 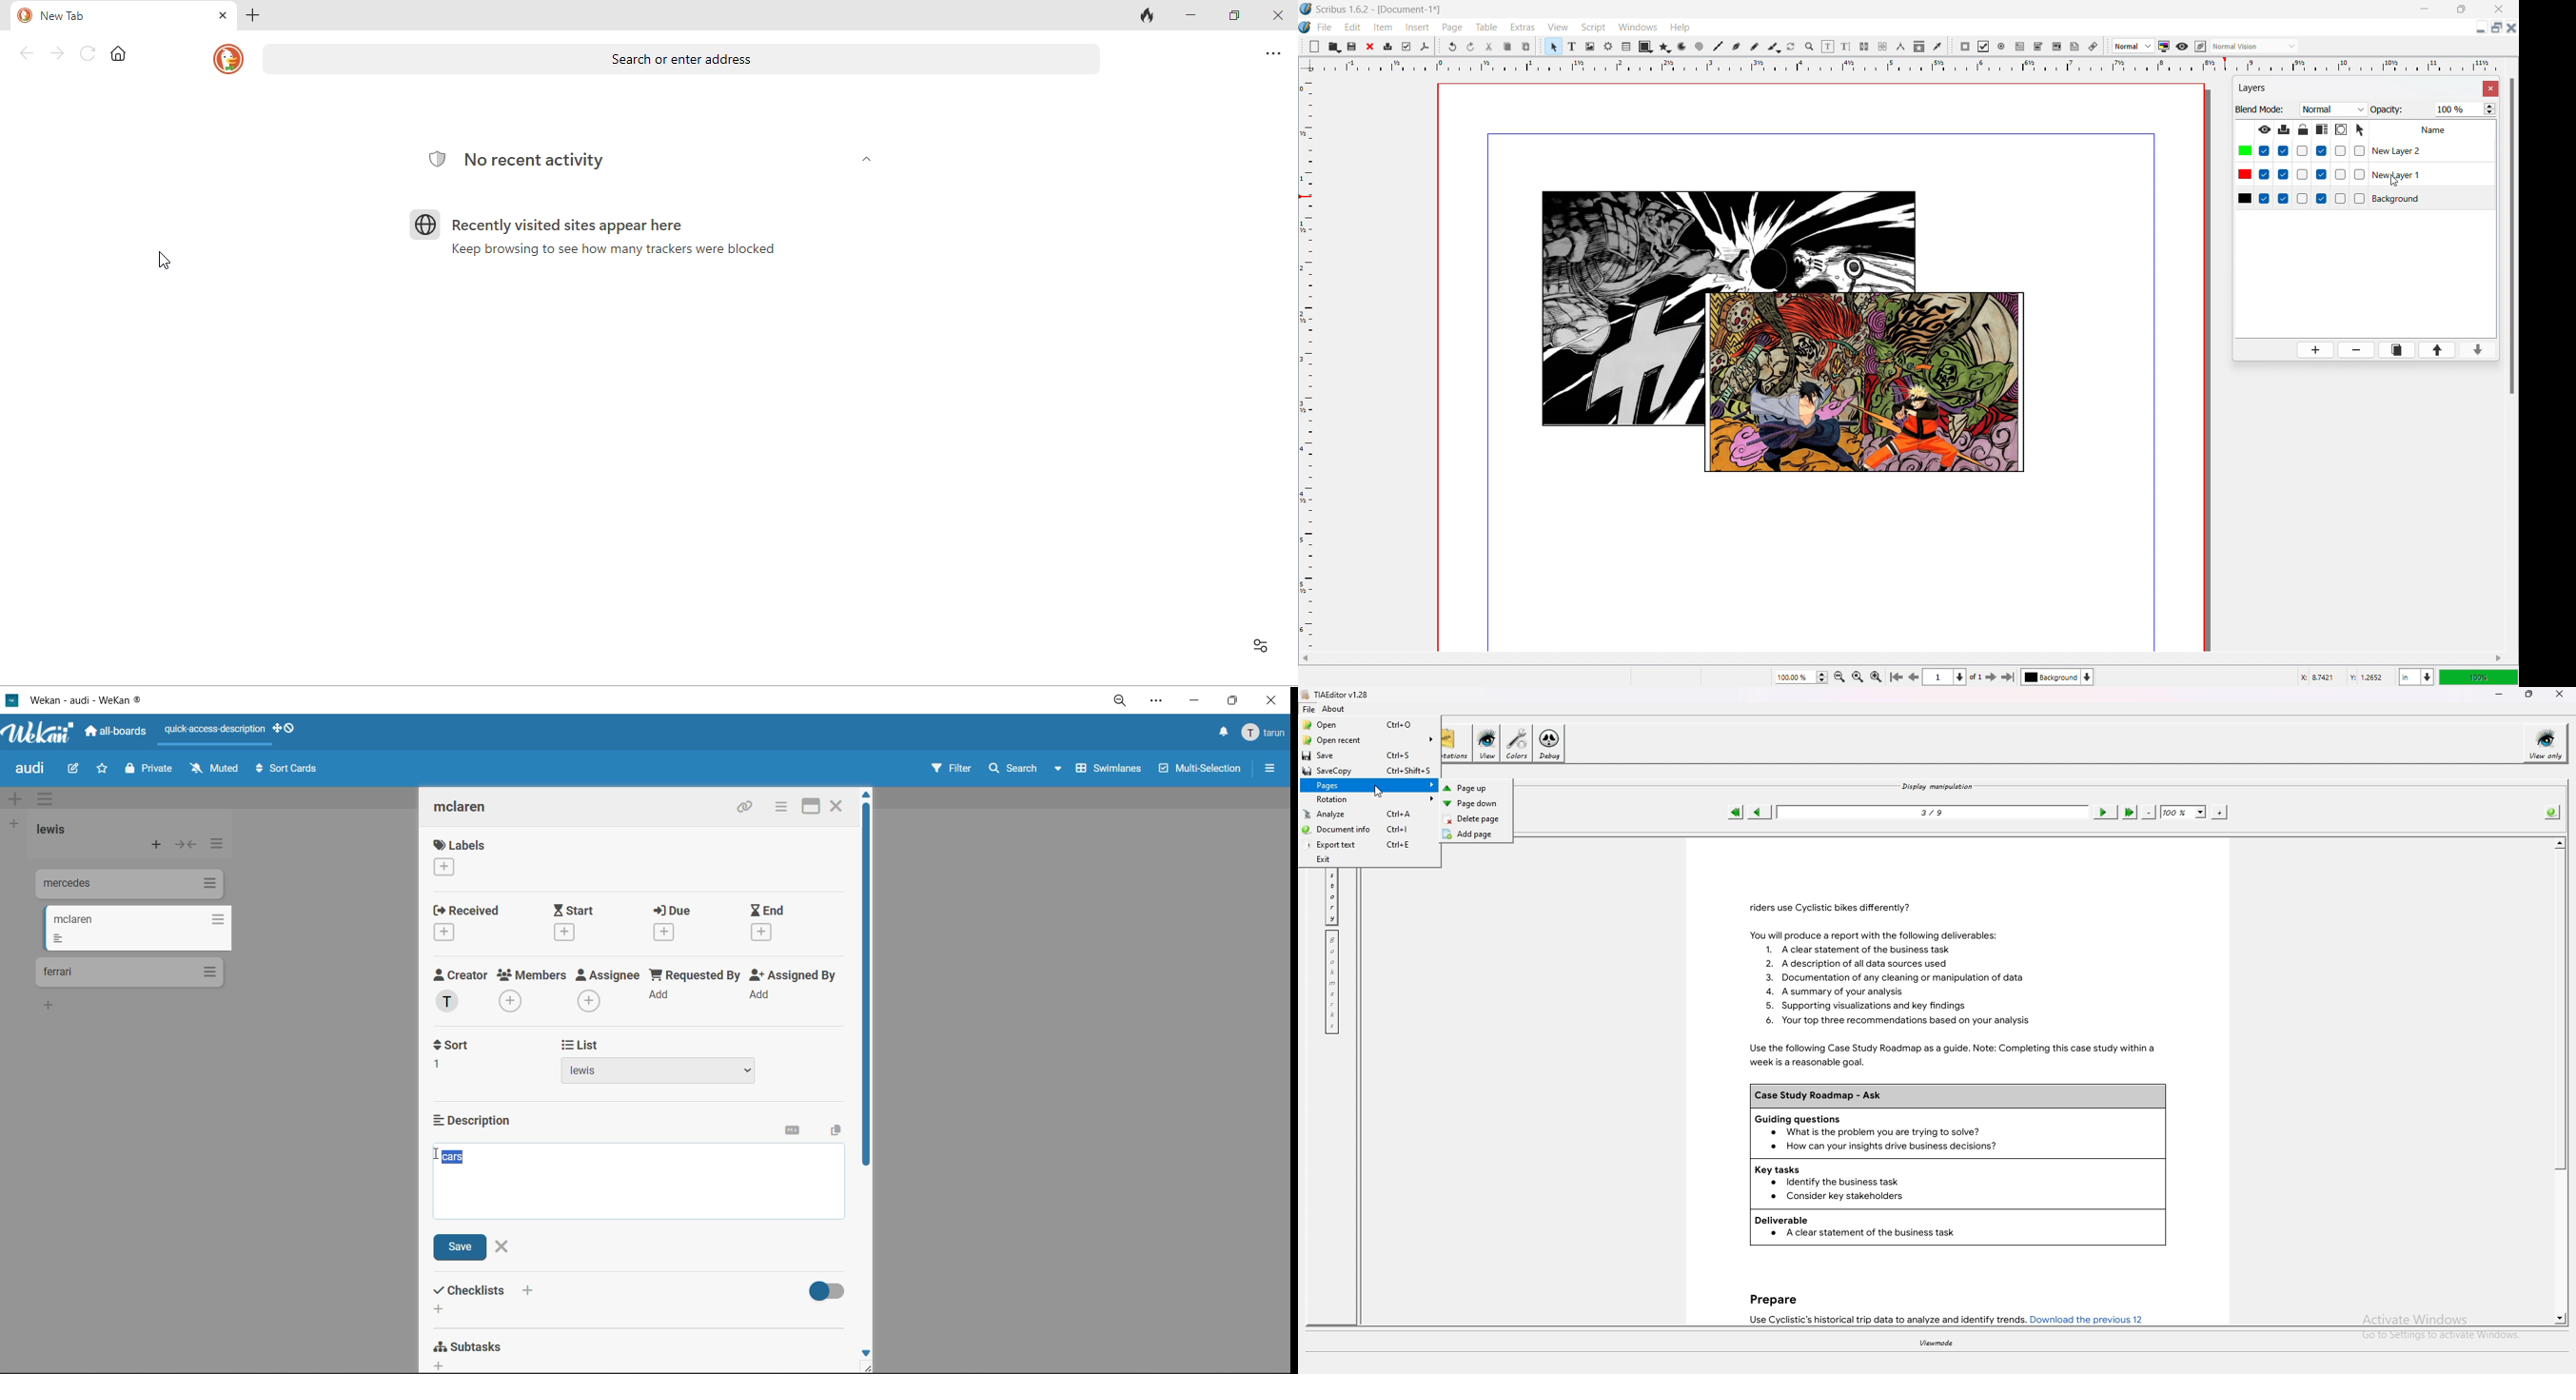 What do you see at coordinates (2388, 108) in the screenshot?
I see `Opacity` at bounding box center [2388, 108].